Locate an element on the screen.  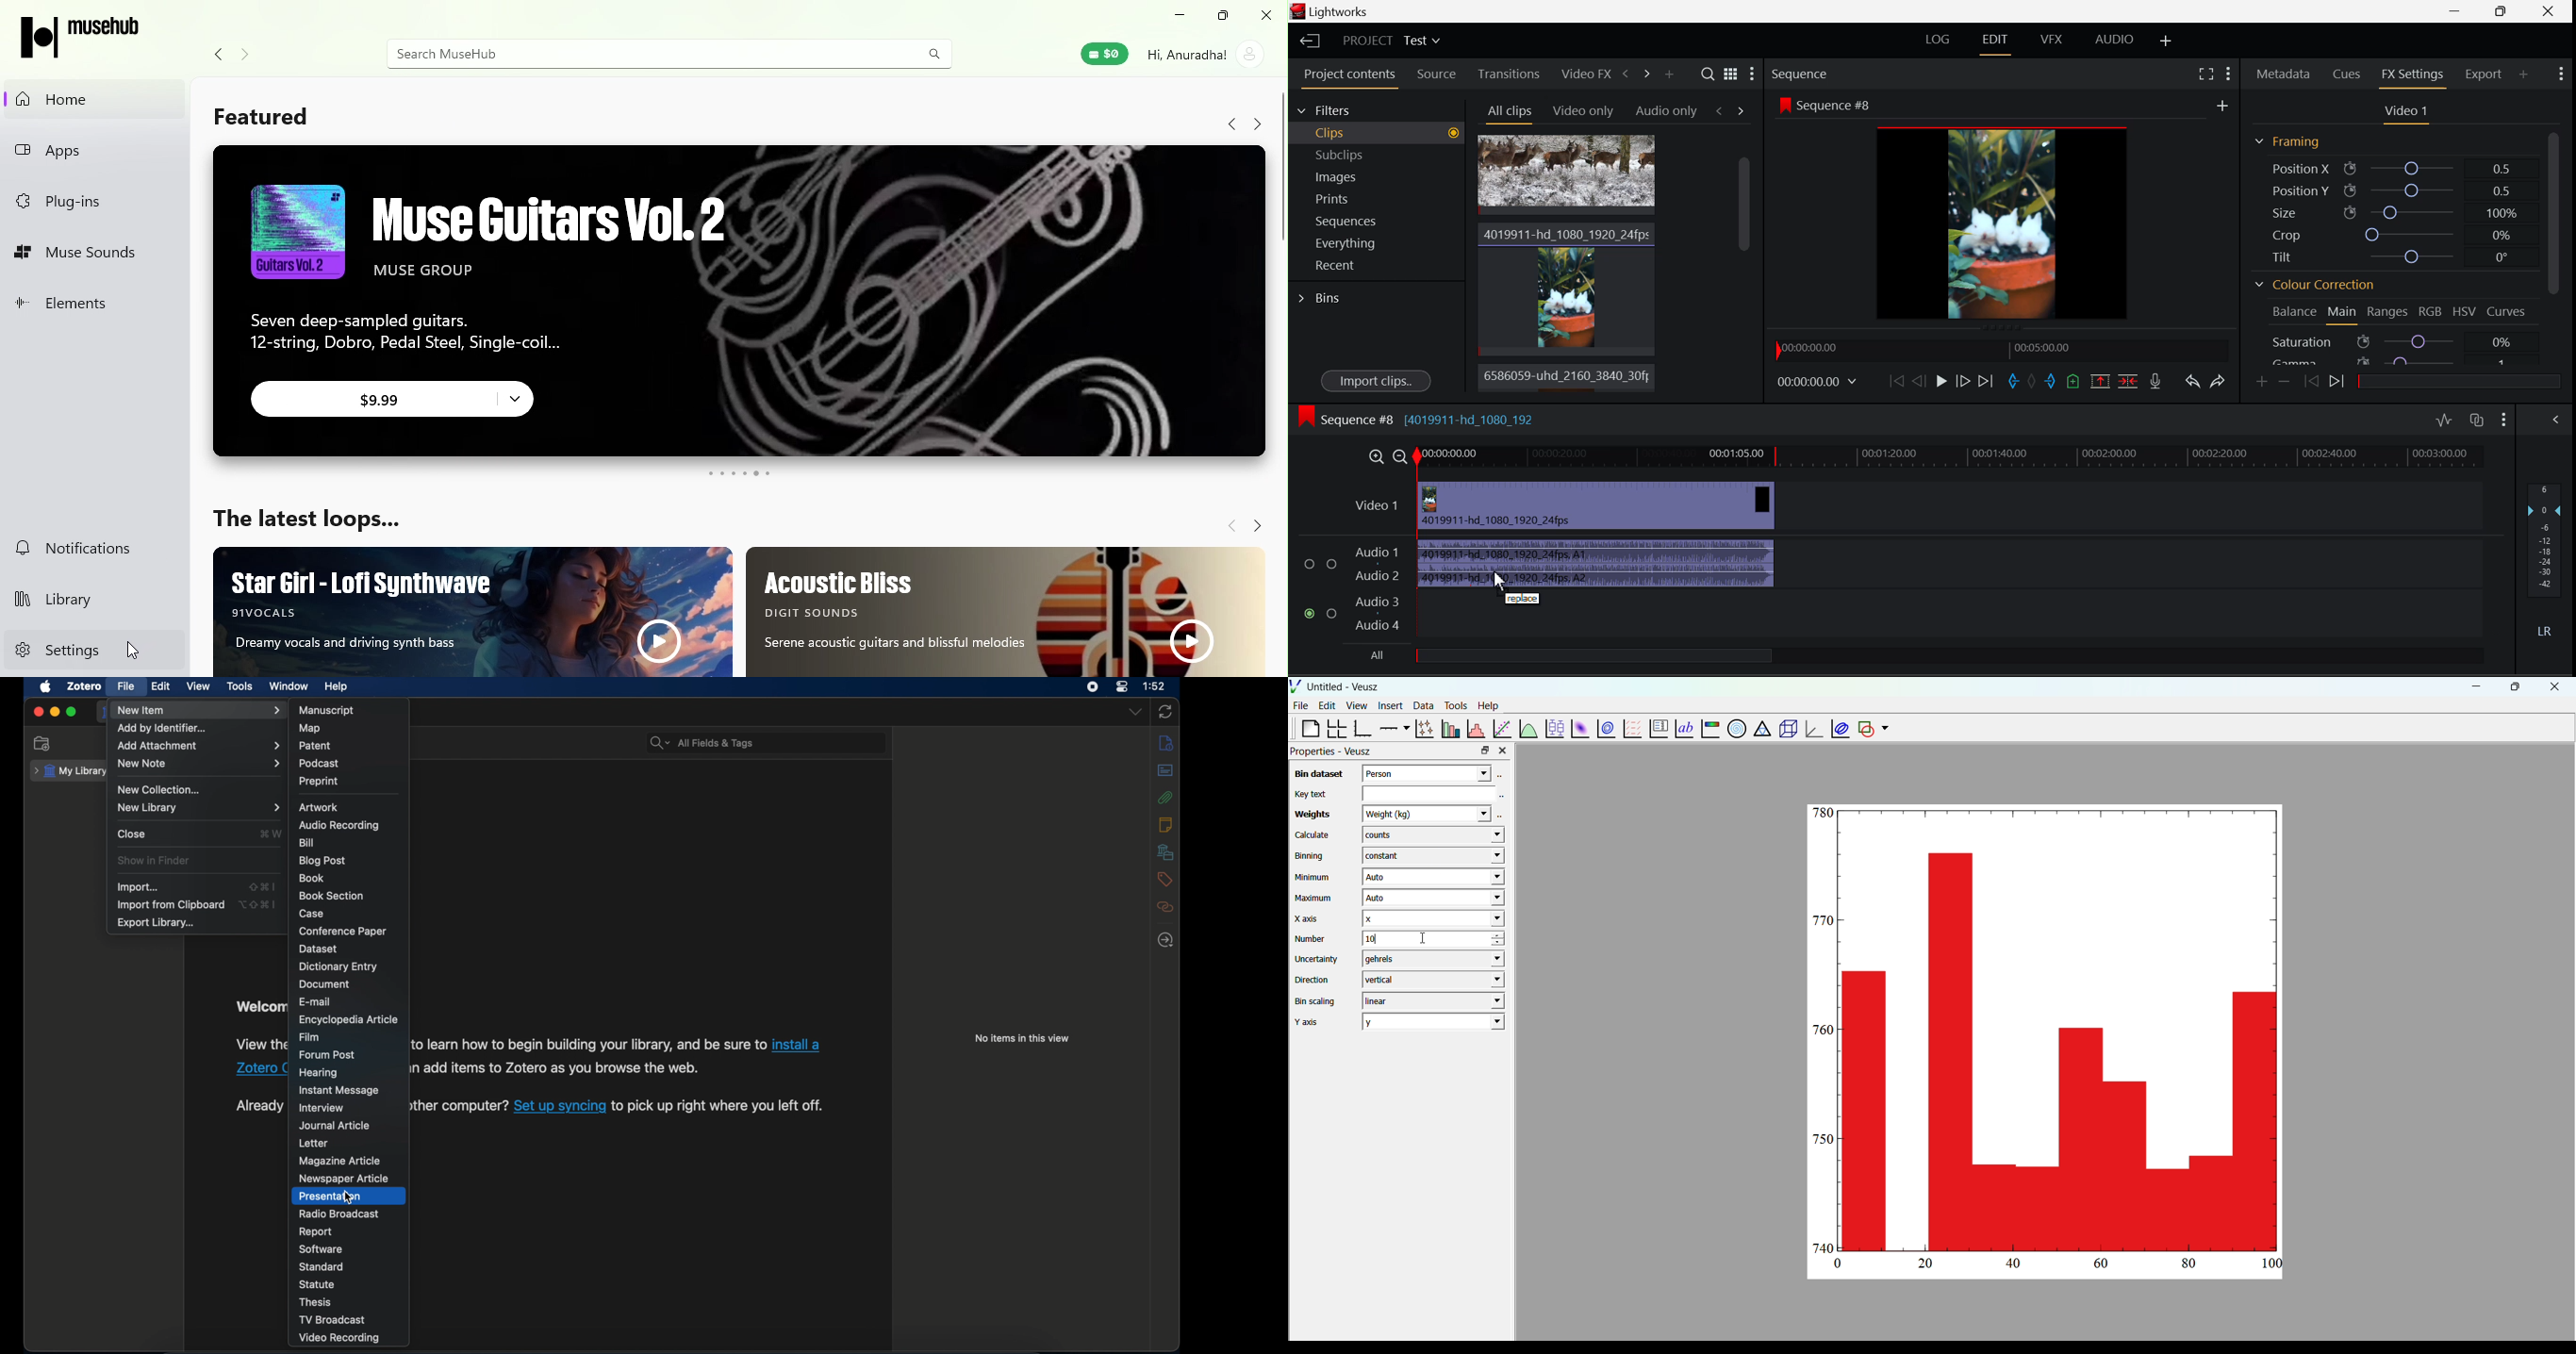
film is located at coordinates (308, 1037).